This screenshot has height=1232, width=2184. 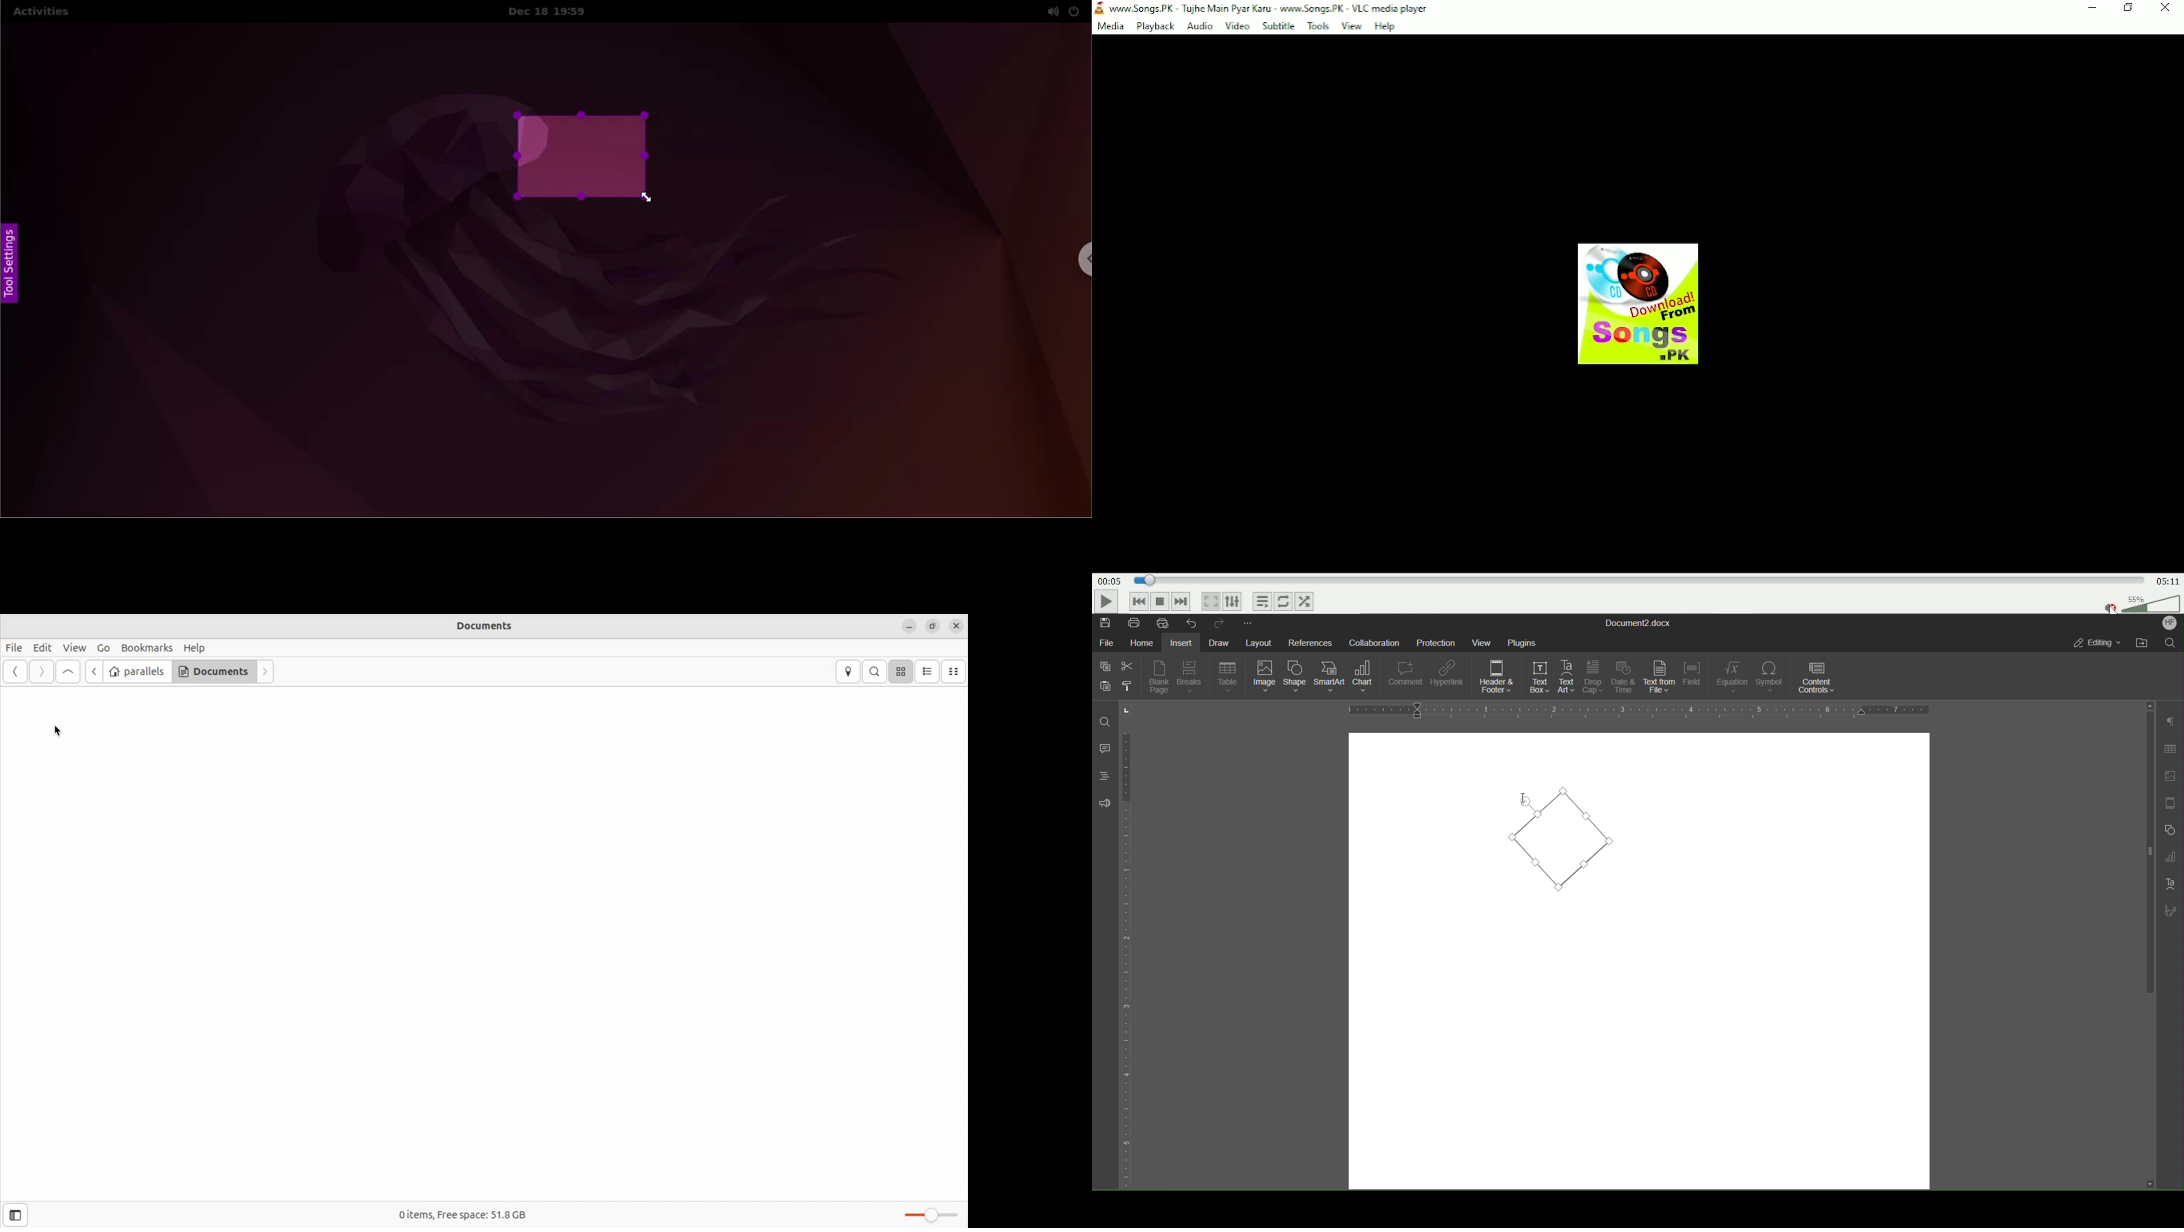 What do you see at coordinates (1694, 678) in the screenshot?
I see `Field` at bounding box center [1694, 678].